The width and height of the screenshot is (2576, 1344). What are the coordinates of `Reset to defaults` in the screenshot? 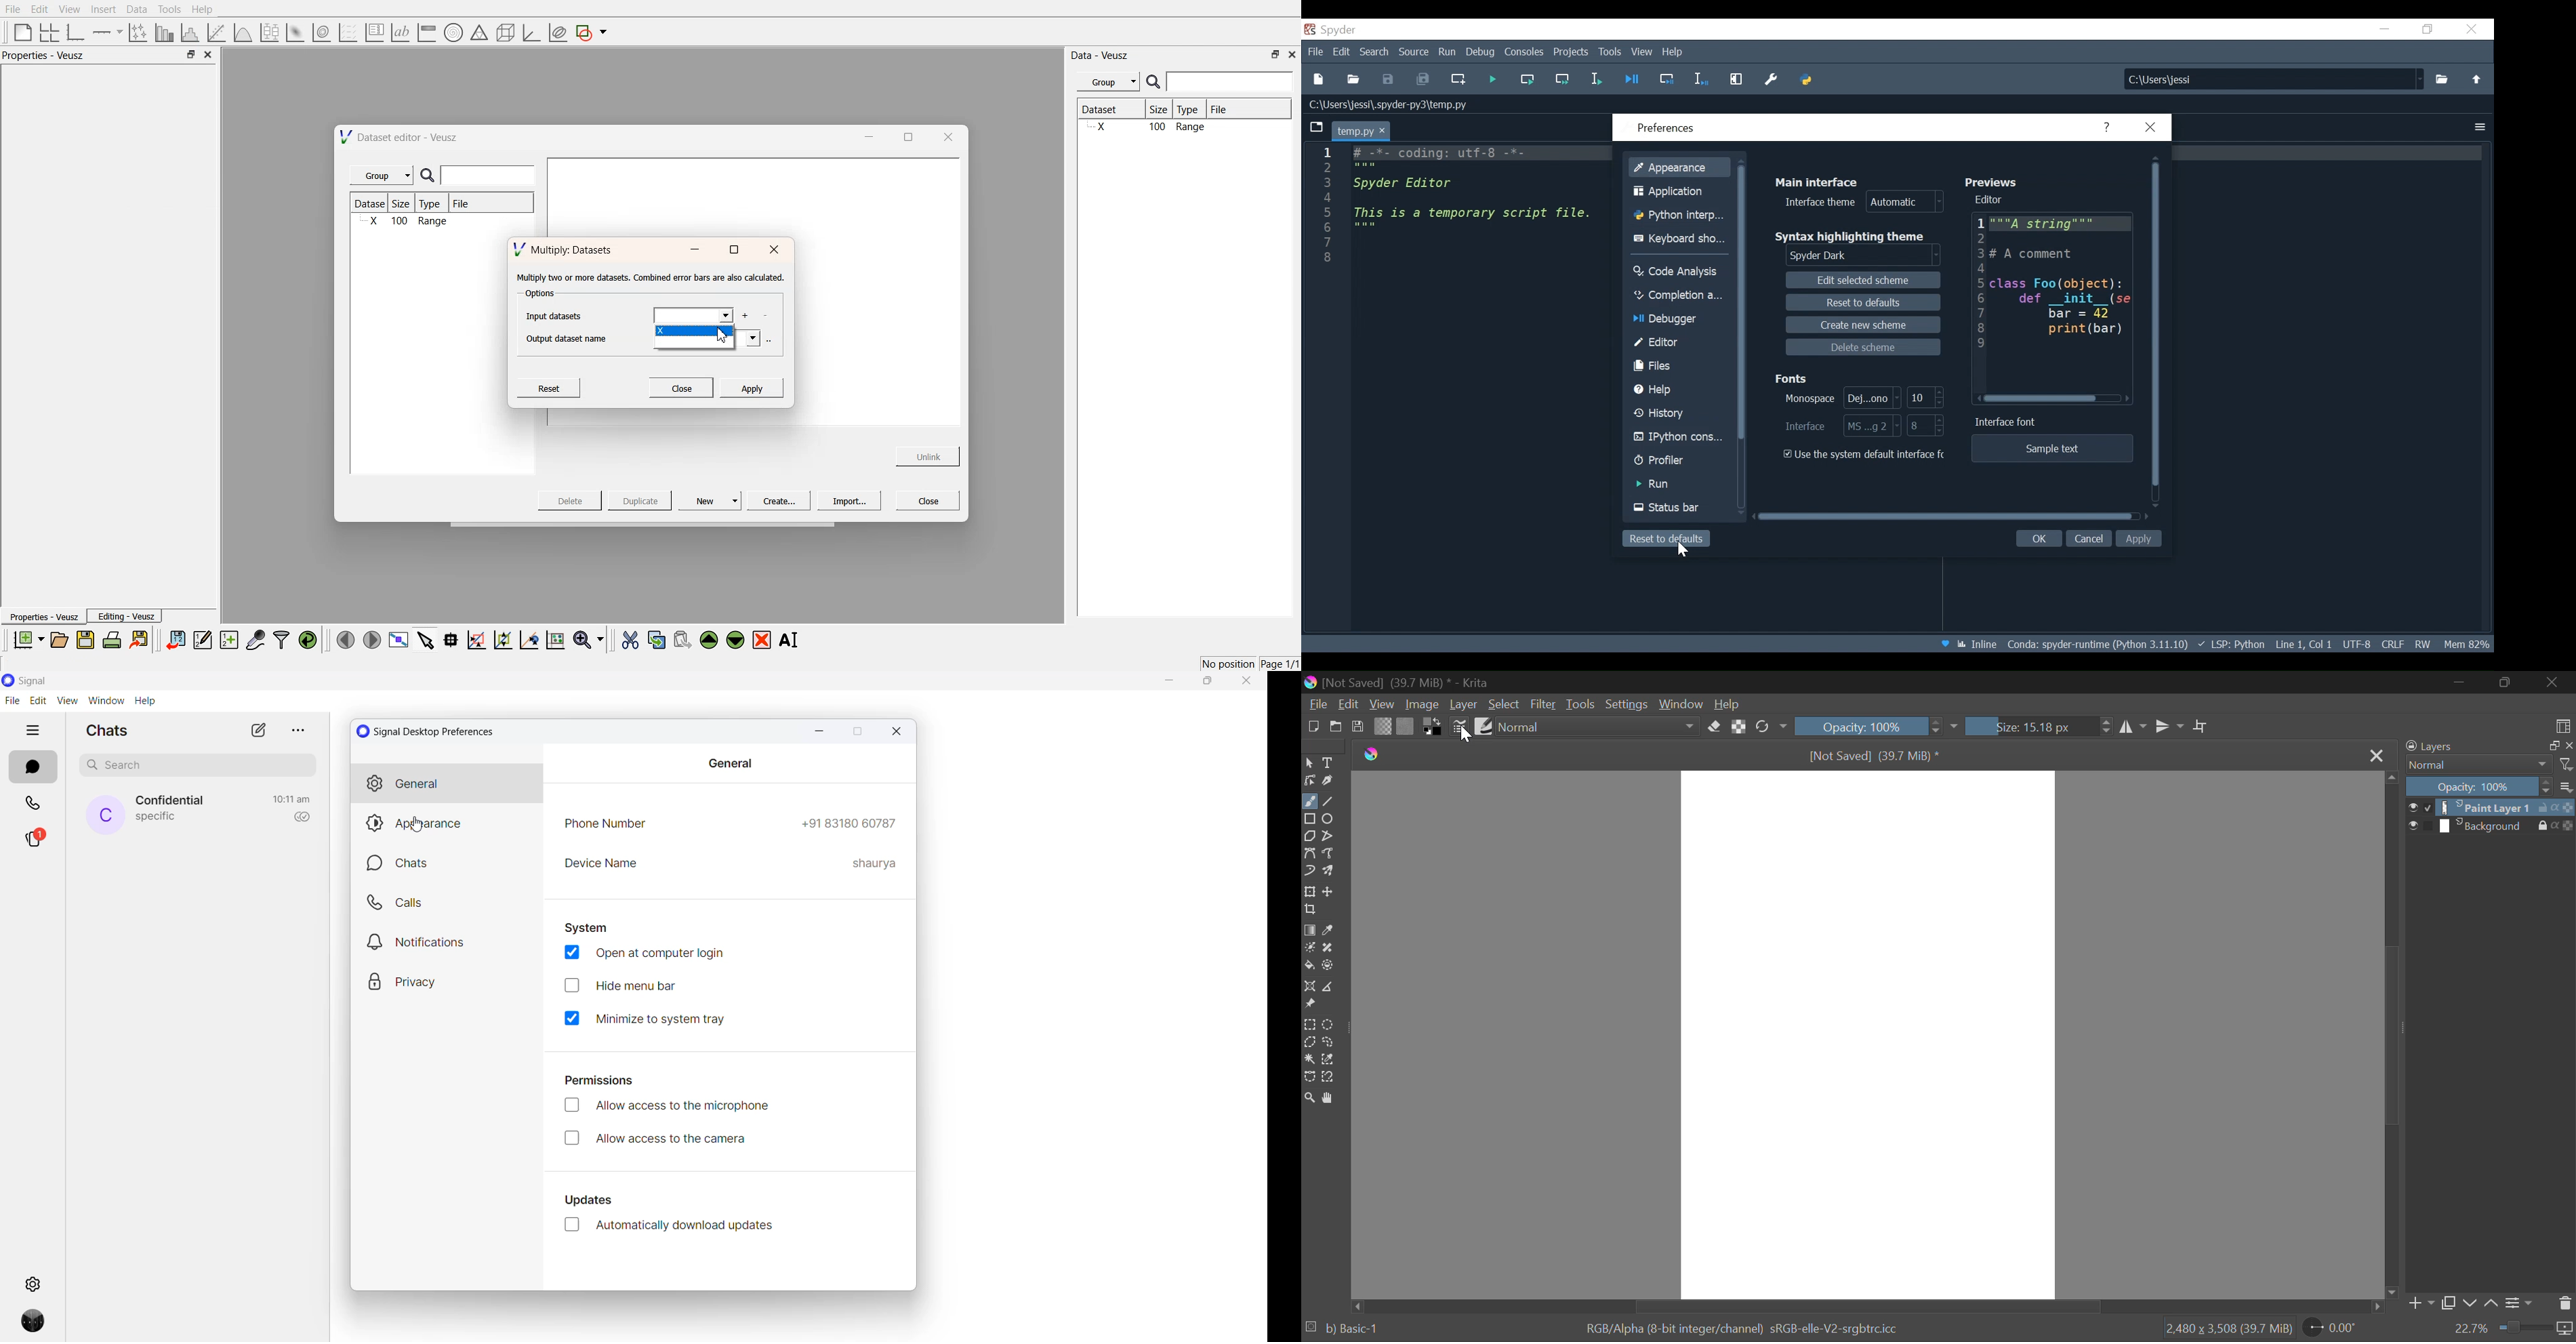 It's located at (1861, 303).